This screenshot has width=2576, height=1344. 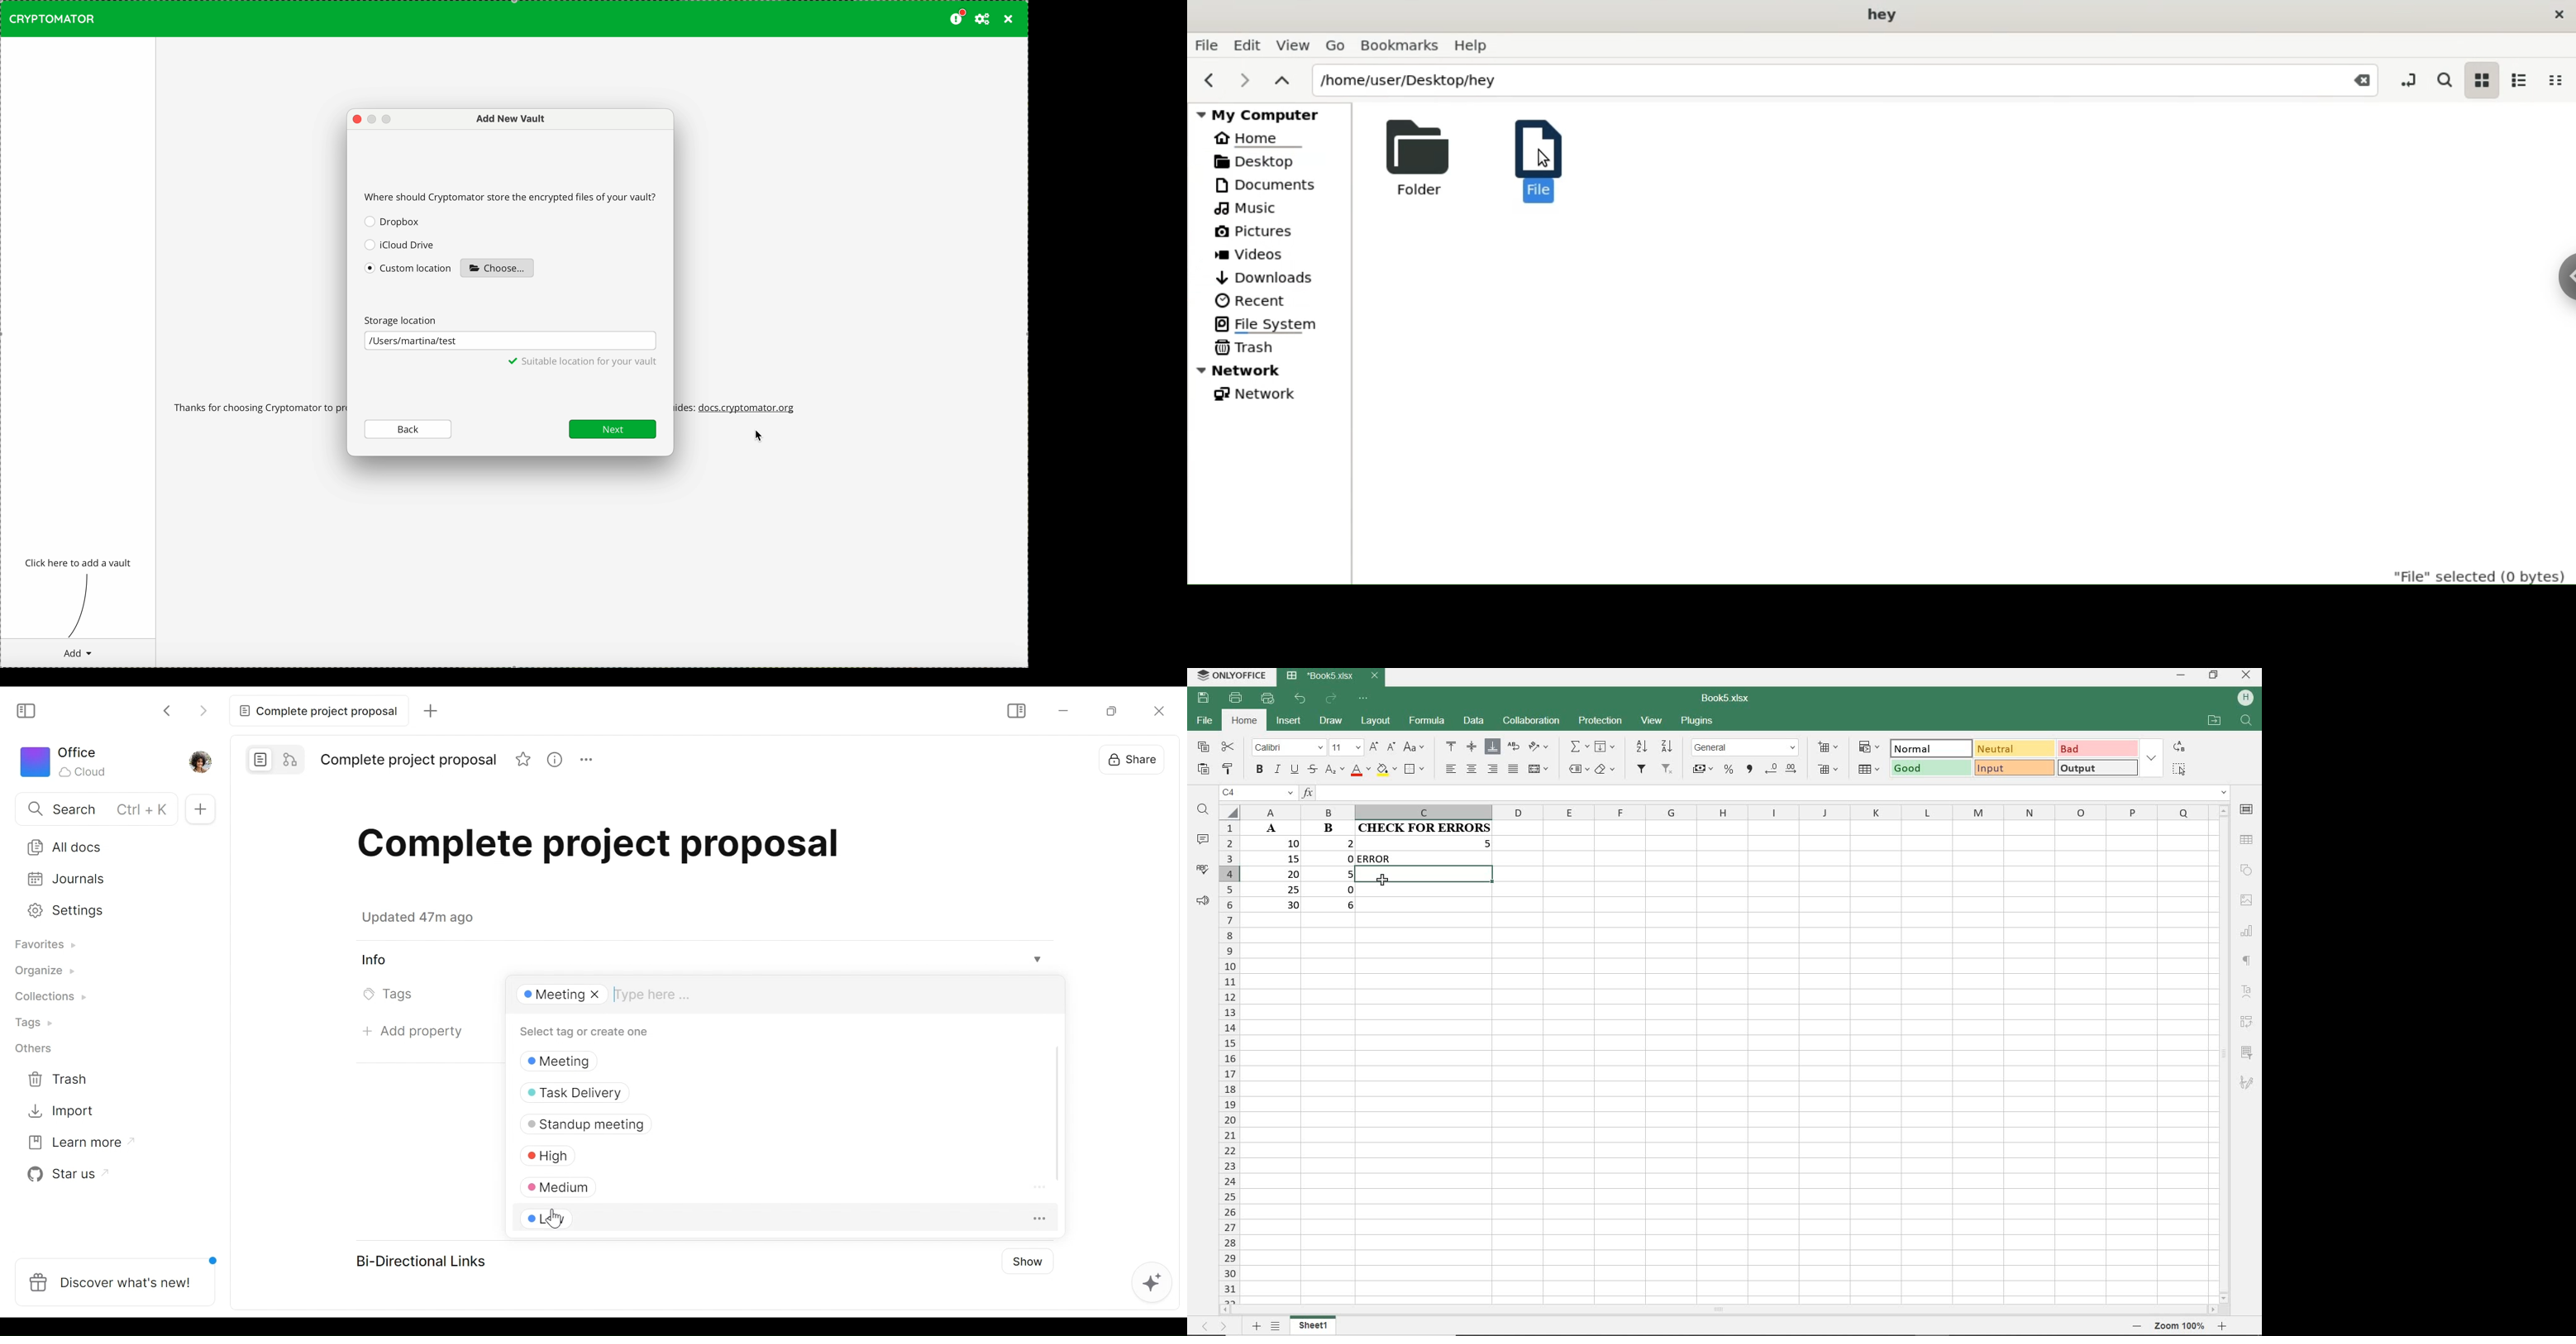 I want to click on completed info, so click(x=585, y=364).